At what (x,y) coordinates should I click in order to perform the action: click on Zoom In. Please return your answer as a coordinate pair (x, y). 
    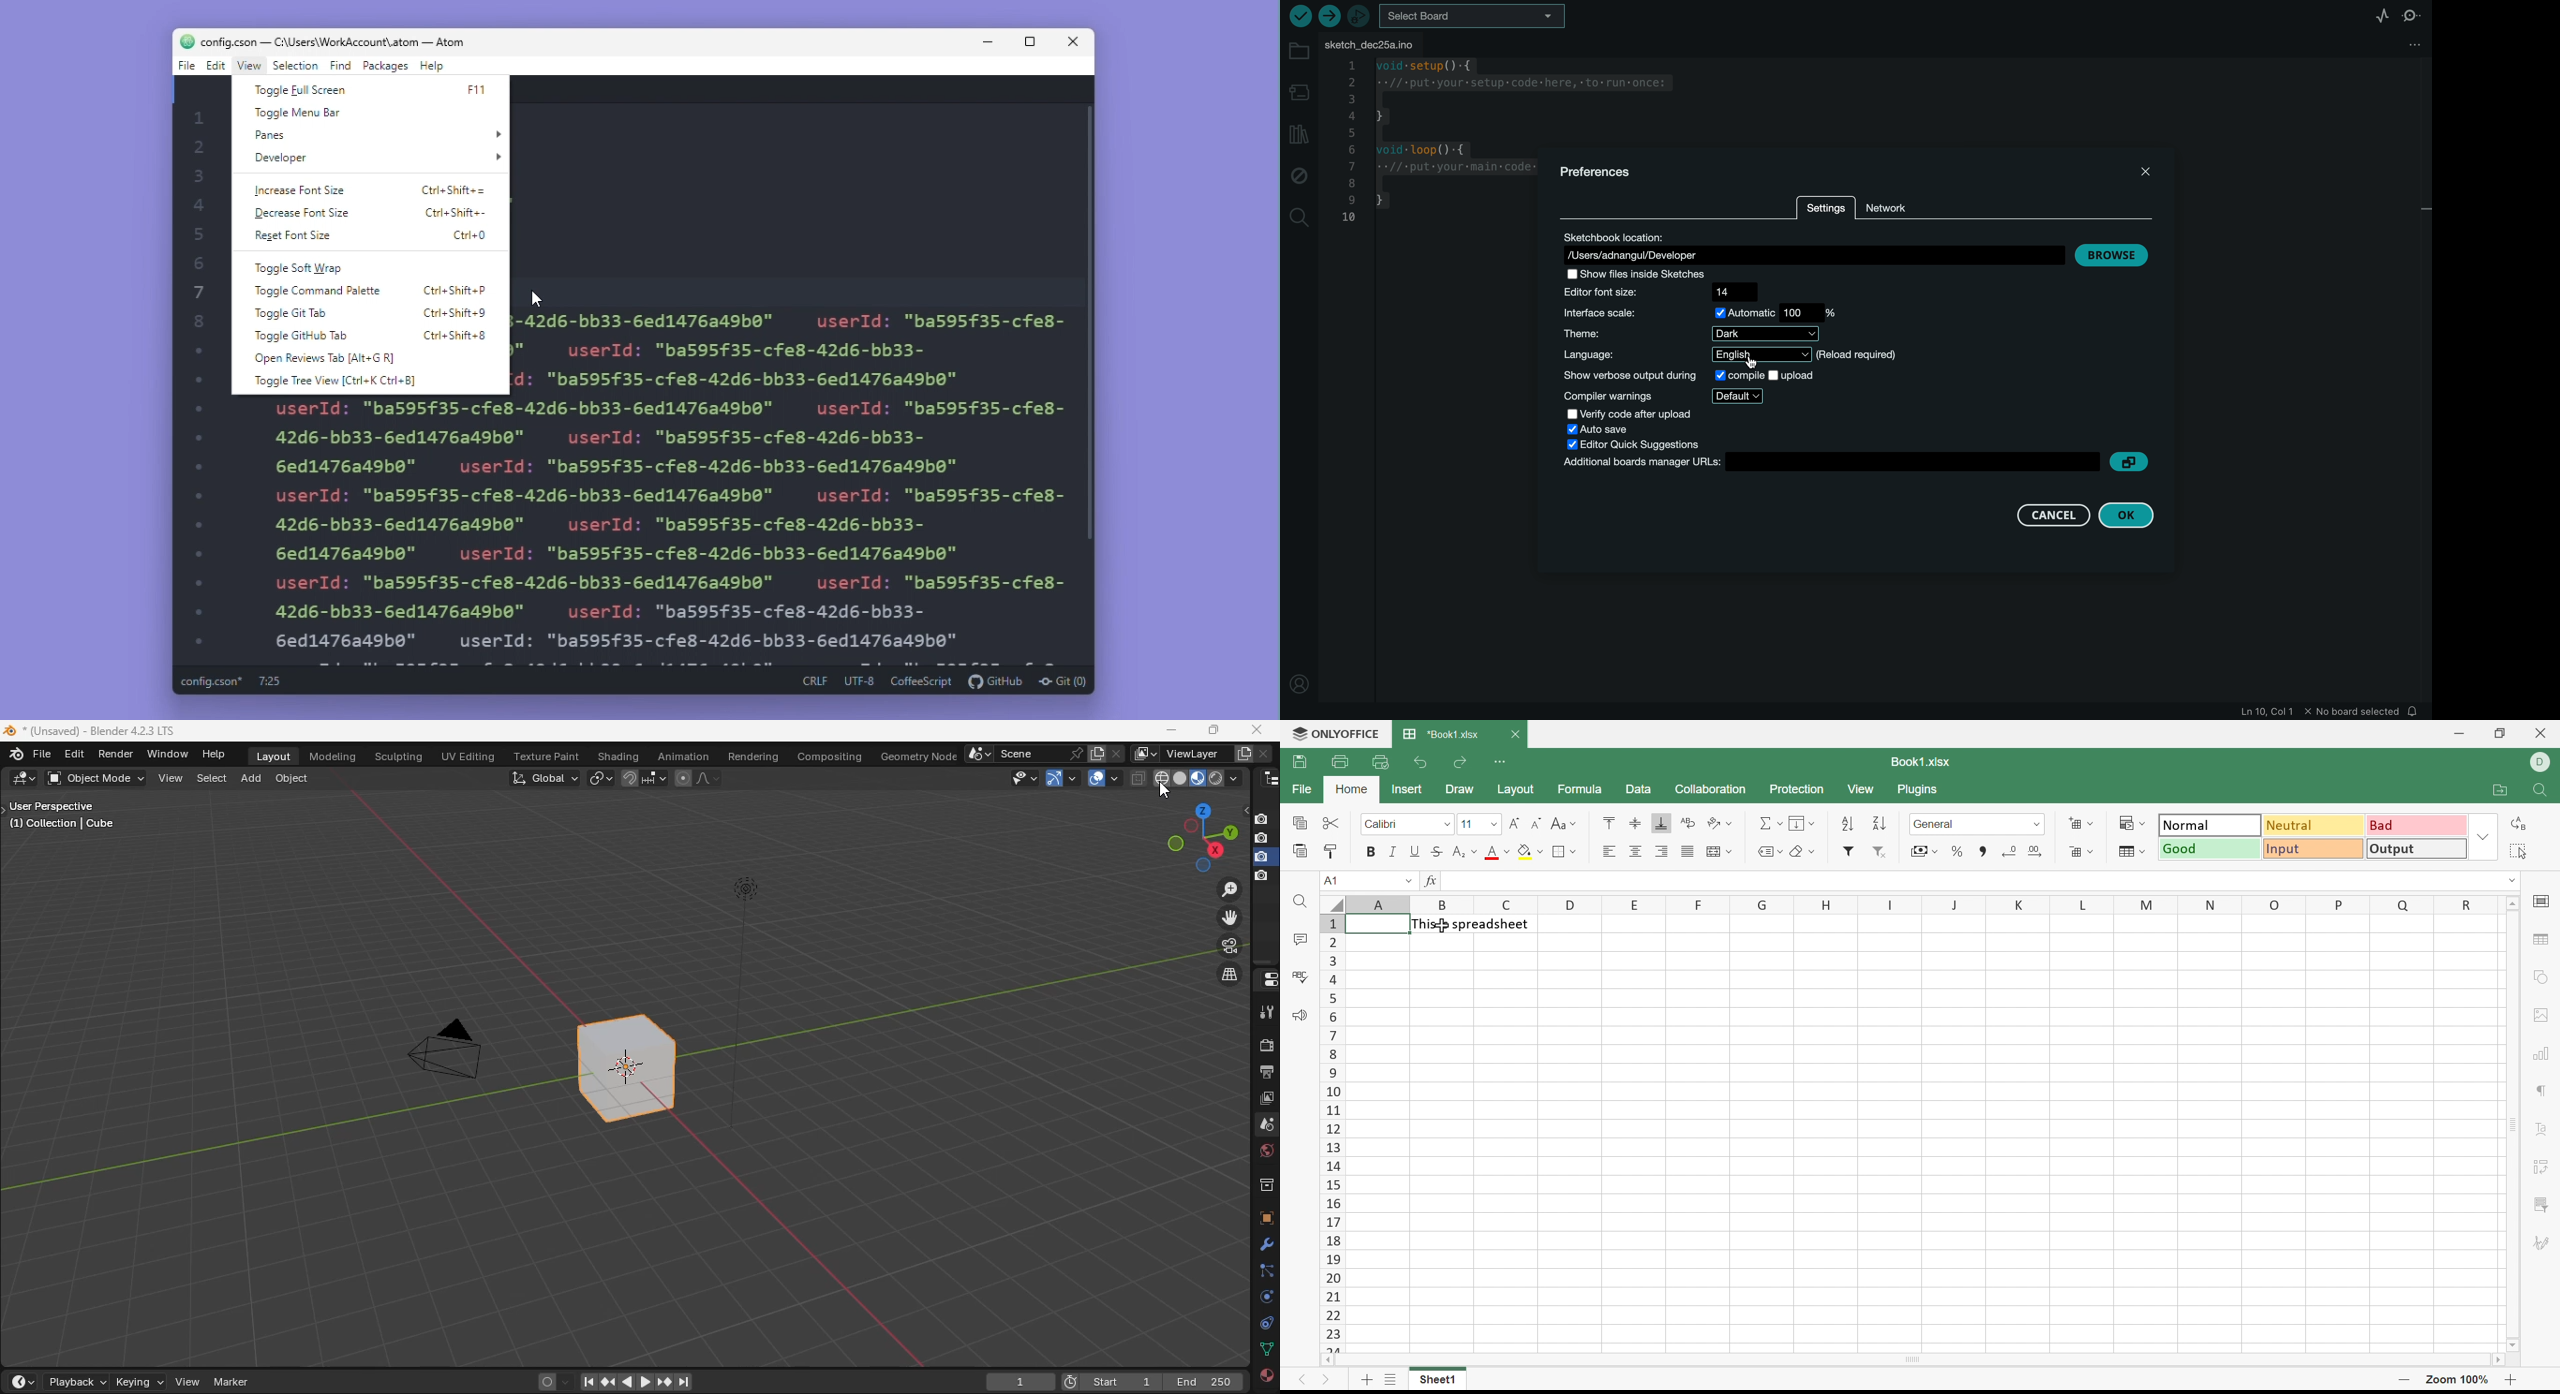
    Looking at the image, I should click on (2511, 1380).